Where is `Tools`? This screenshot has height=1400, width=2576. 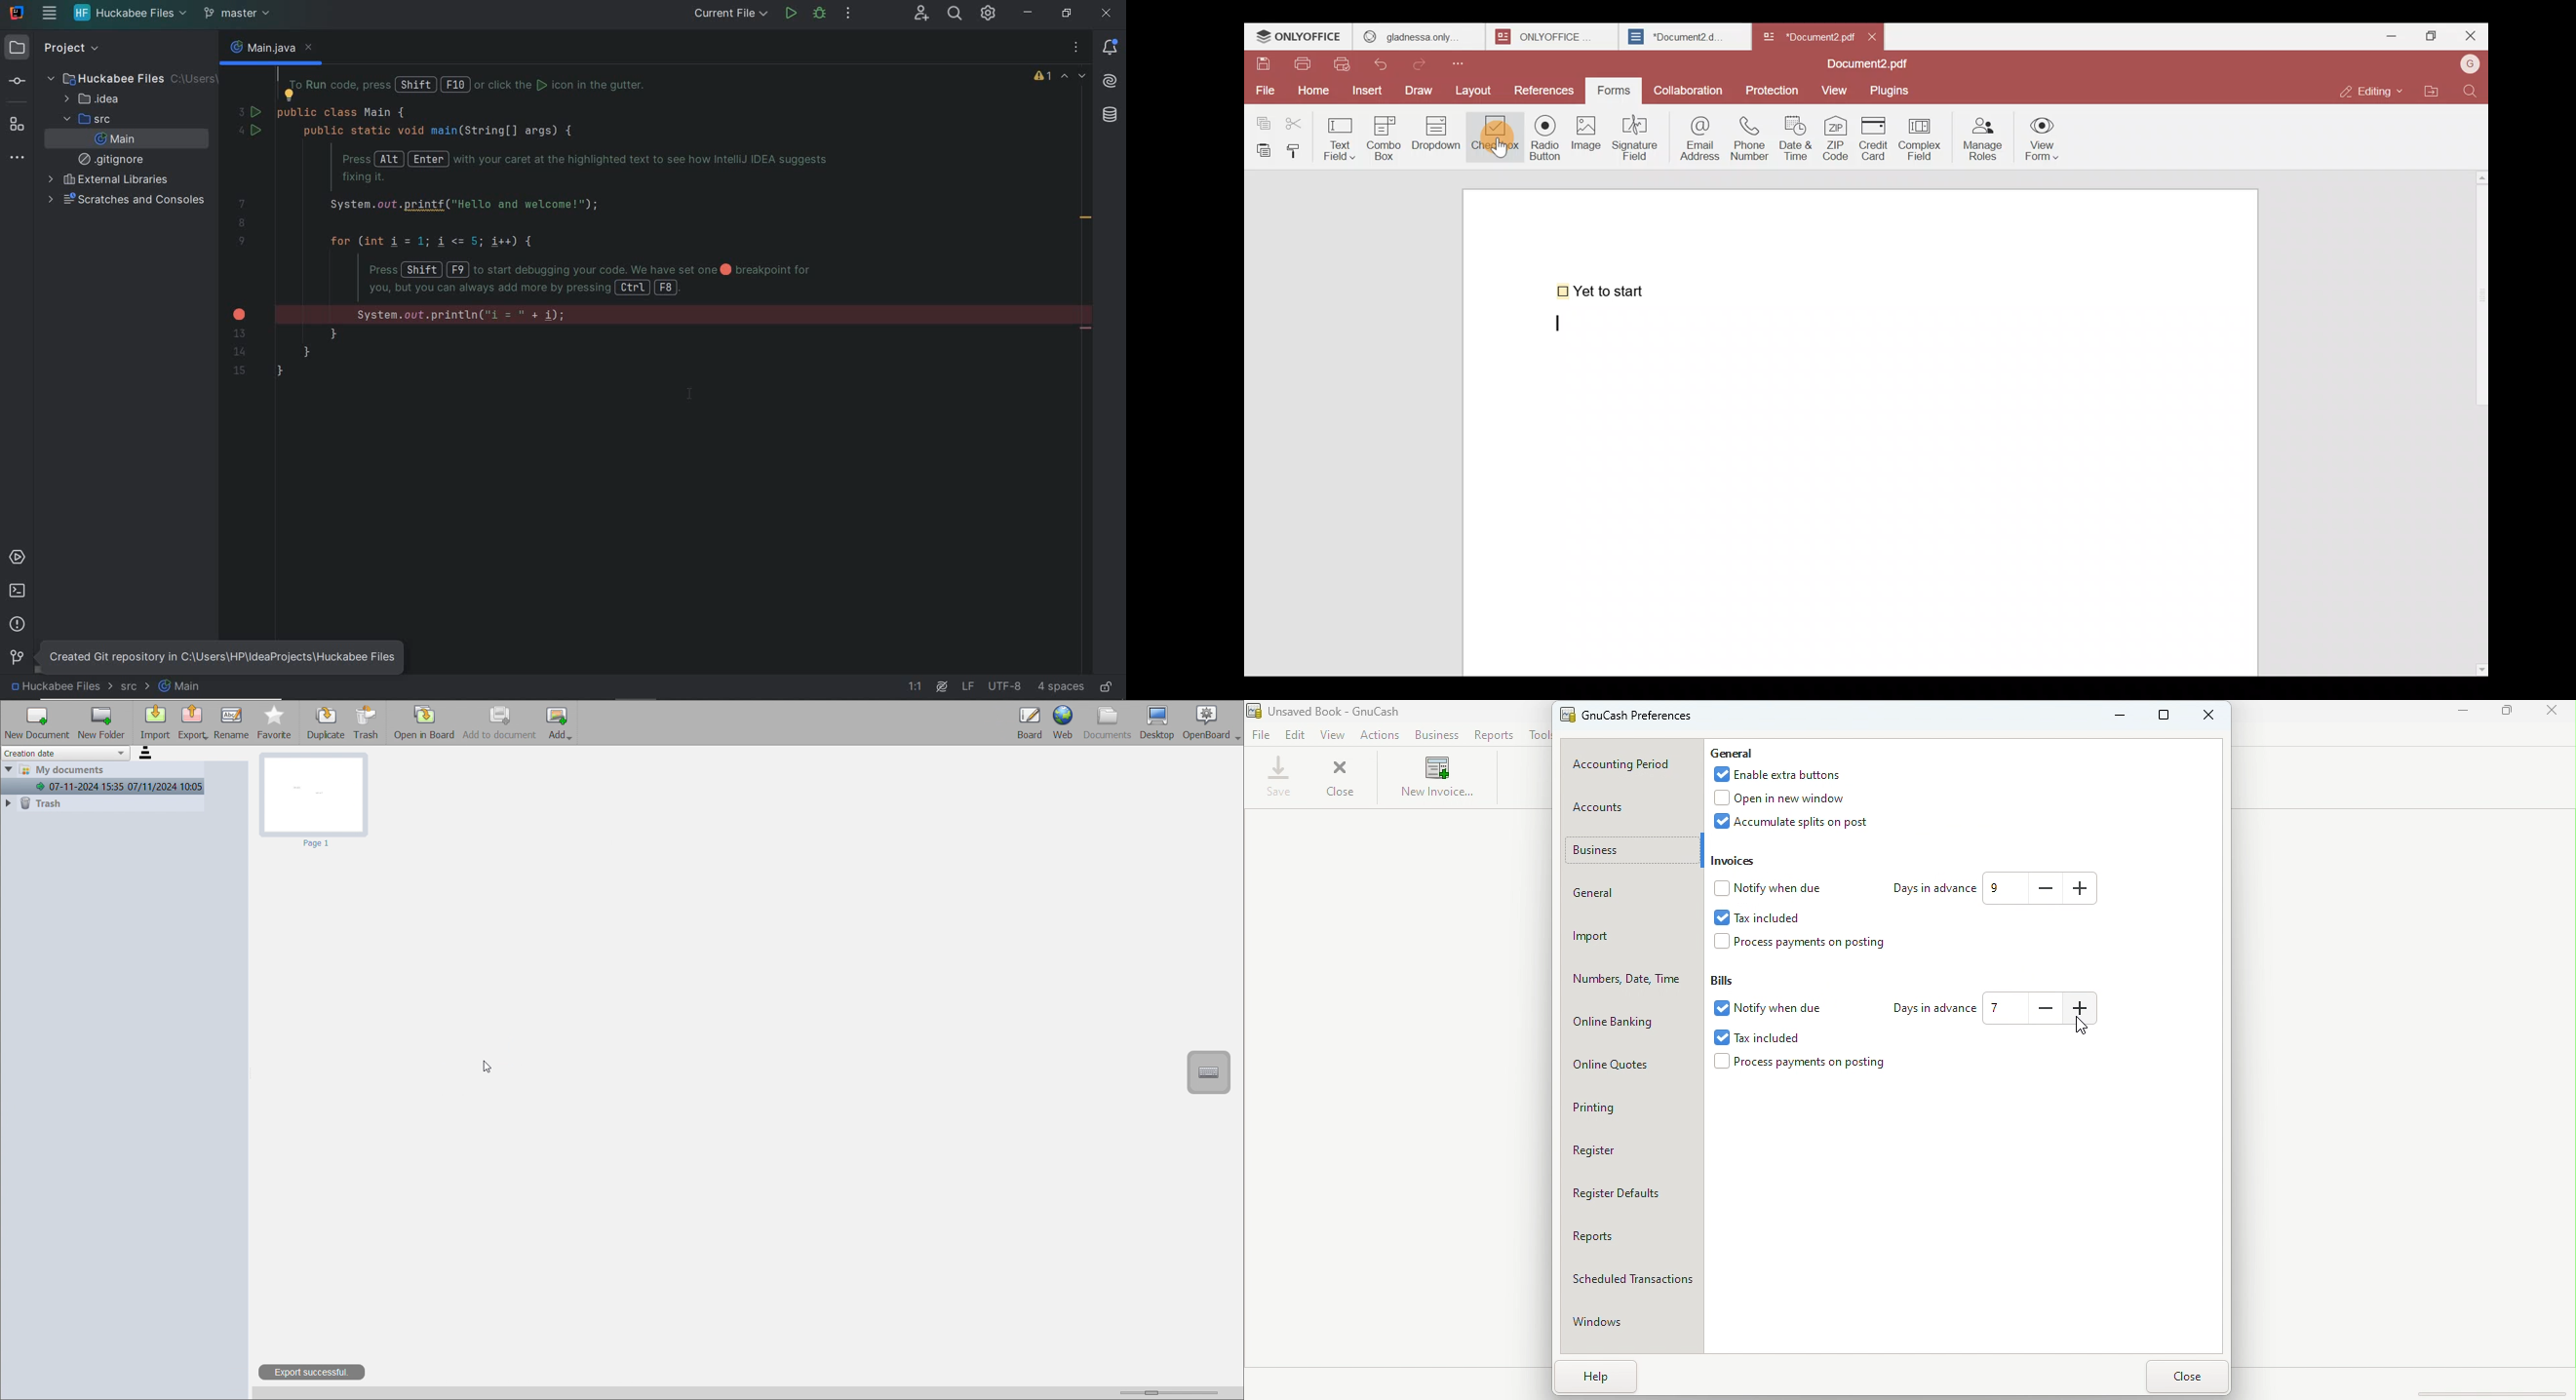 Tools is located at coordinates (1539, 737).